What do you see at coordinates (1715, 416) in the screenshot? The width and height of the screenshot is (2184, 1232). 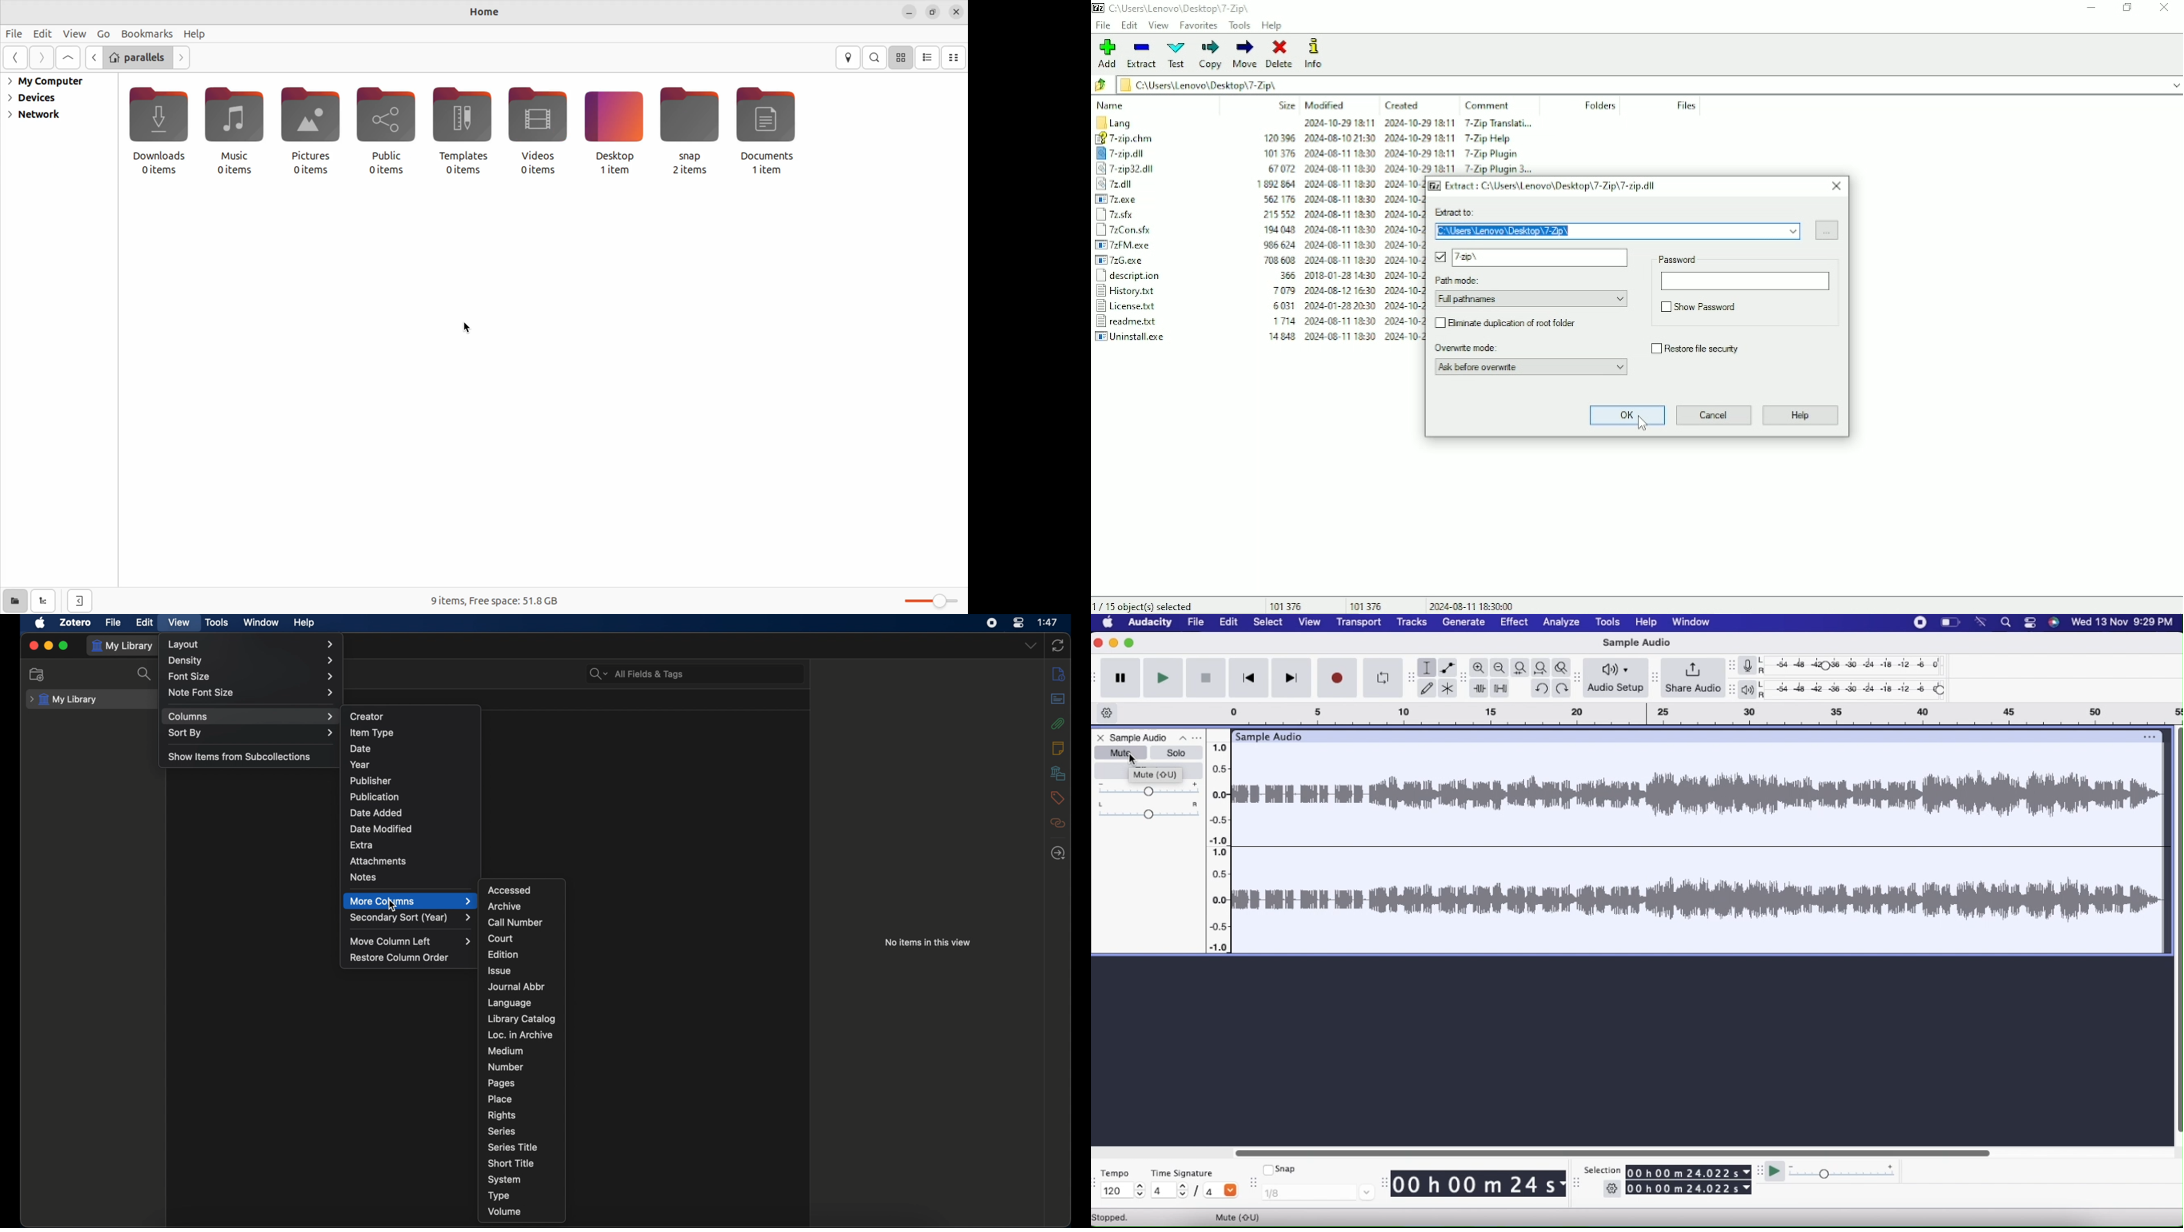 I see `Cancel` at bounding box center [1715, 416].